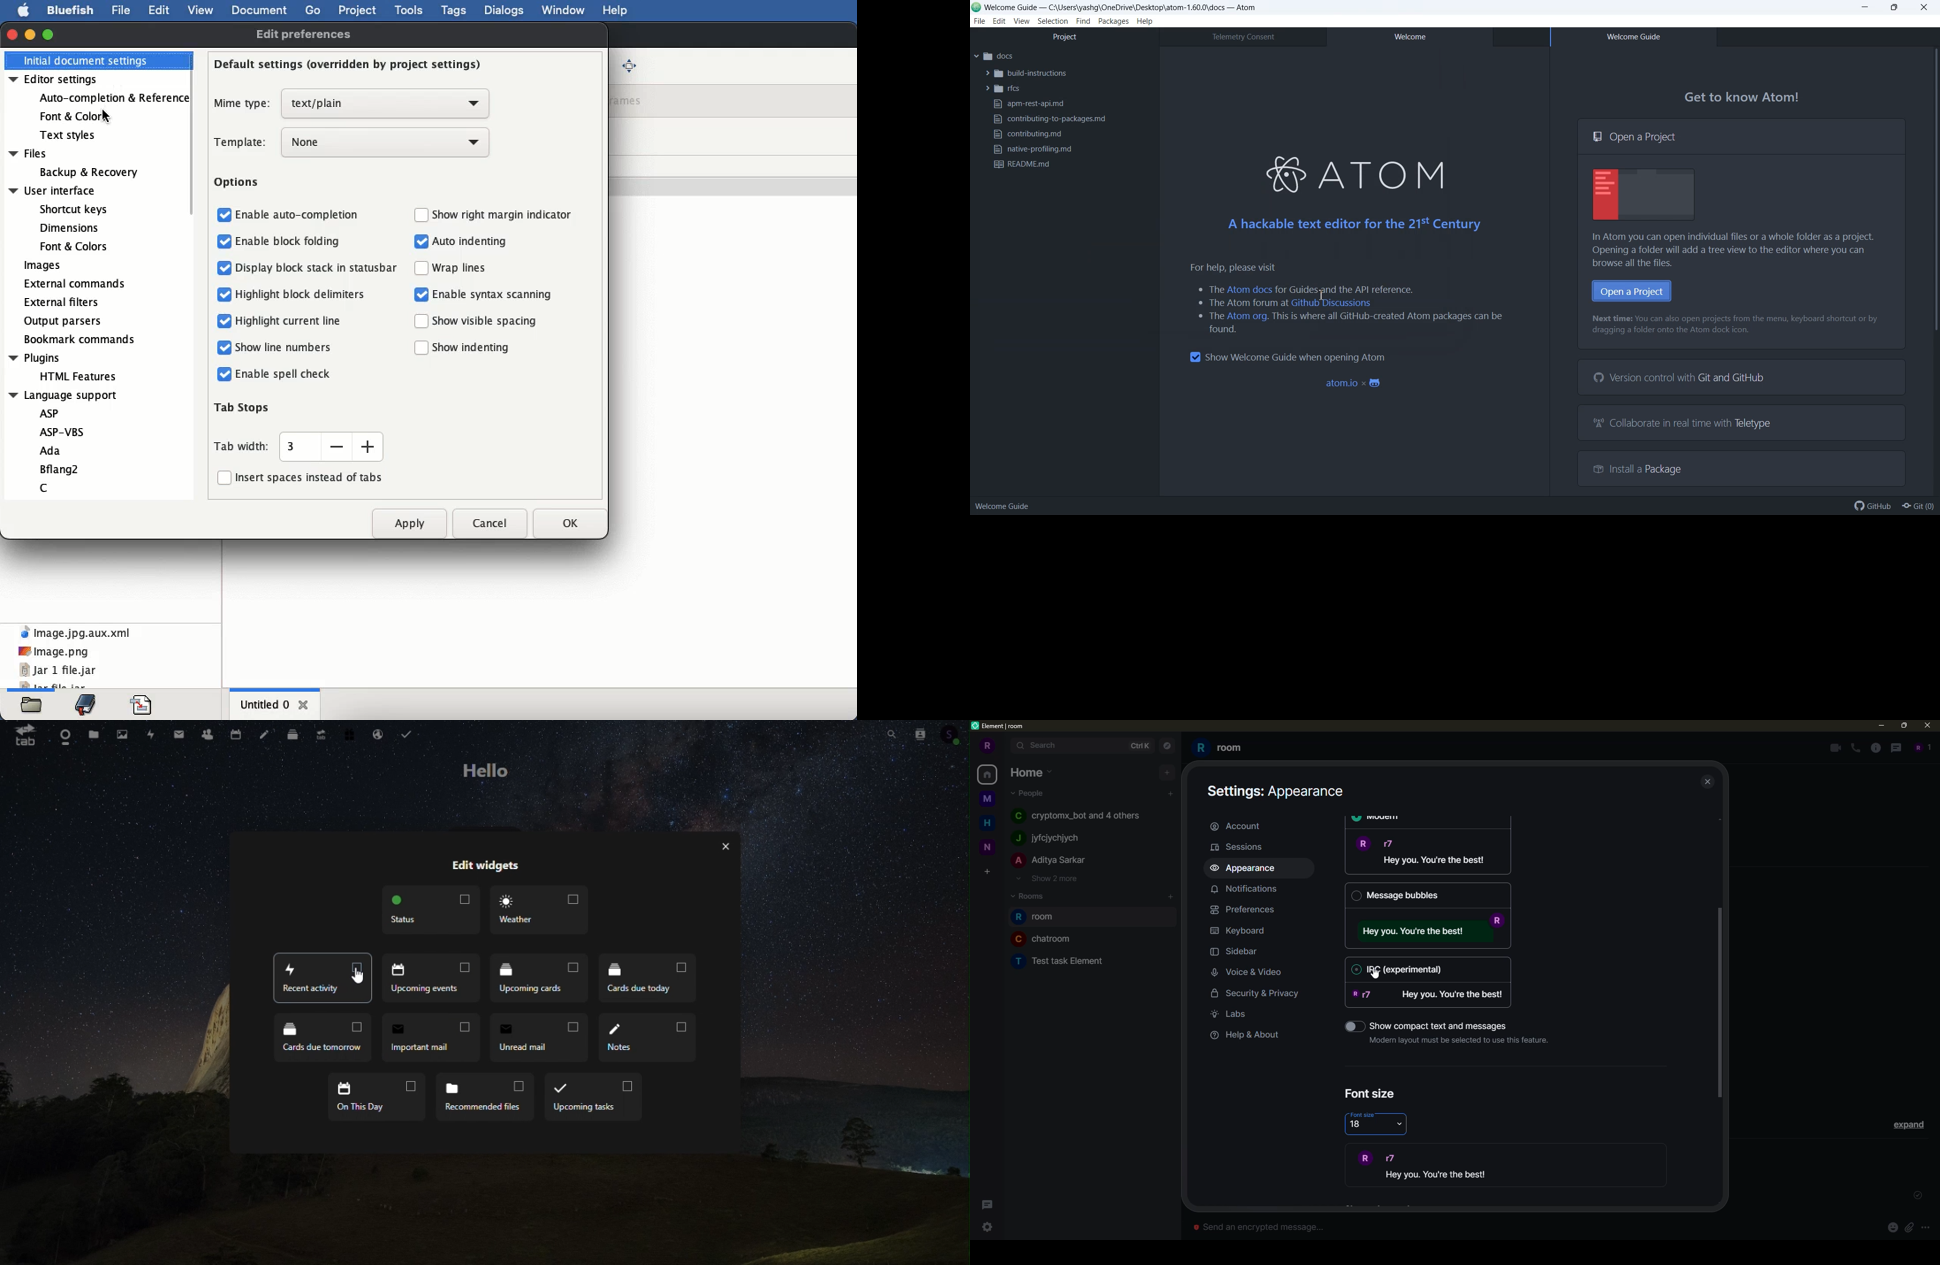  What do you see at coordinates (67, 367) in the screenshot?
I see `plugins ` at bounding box center [67, 367].